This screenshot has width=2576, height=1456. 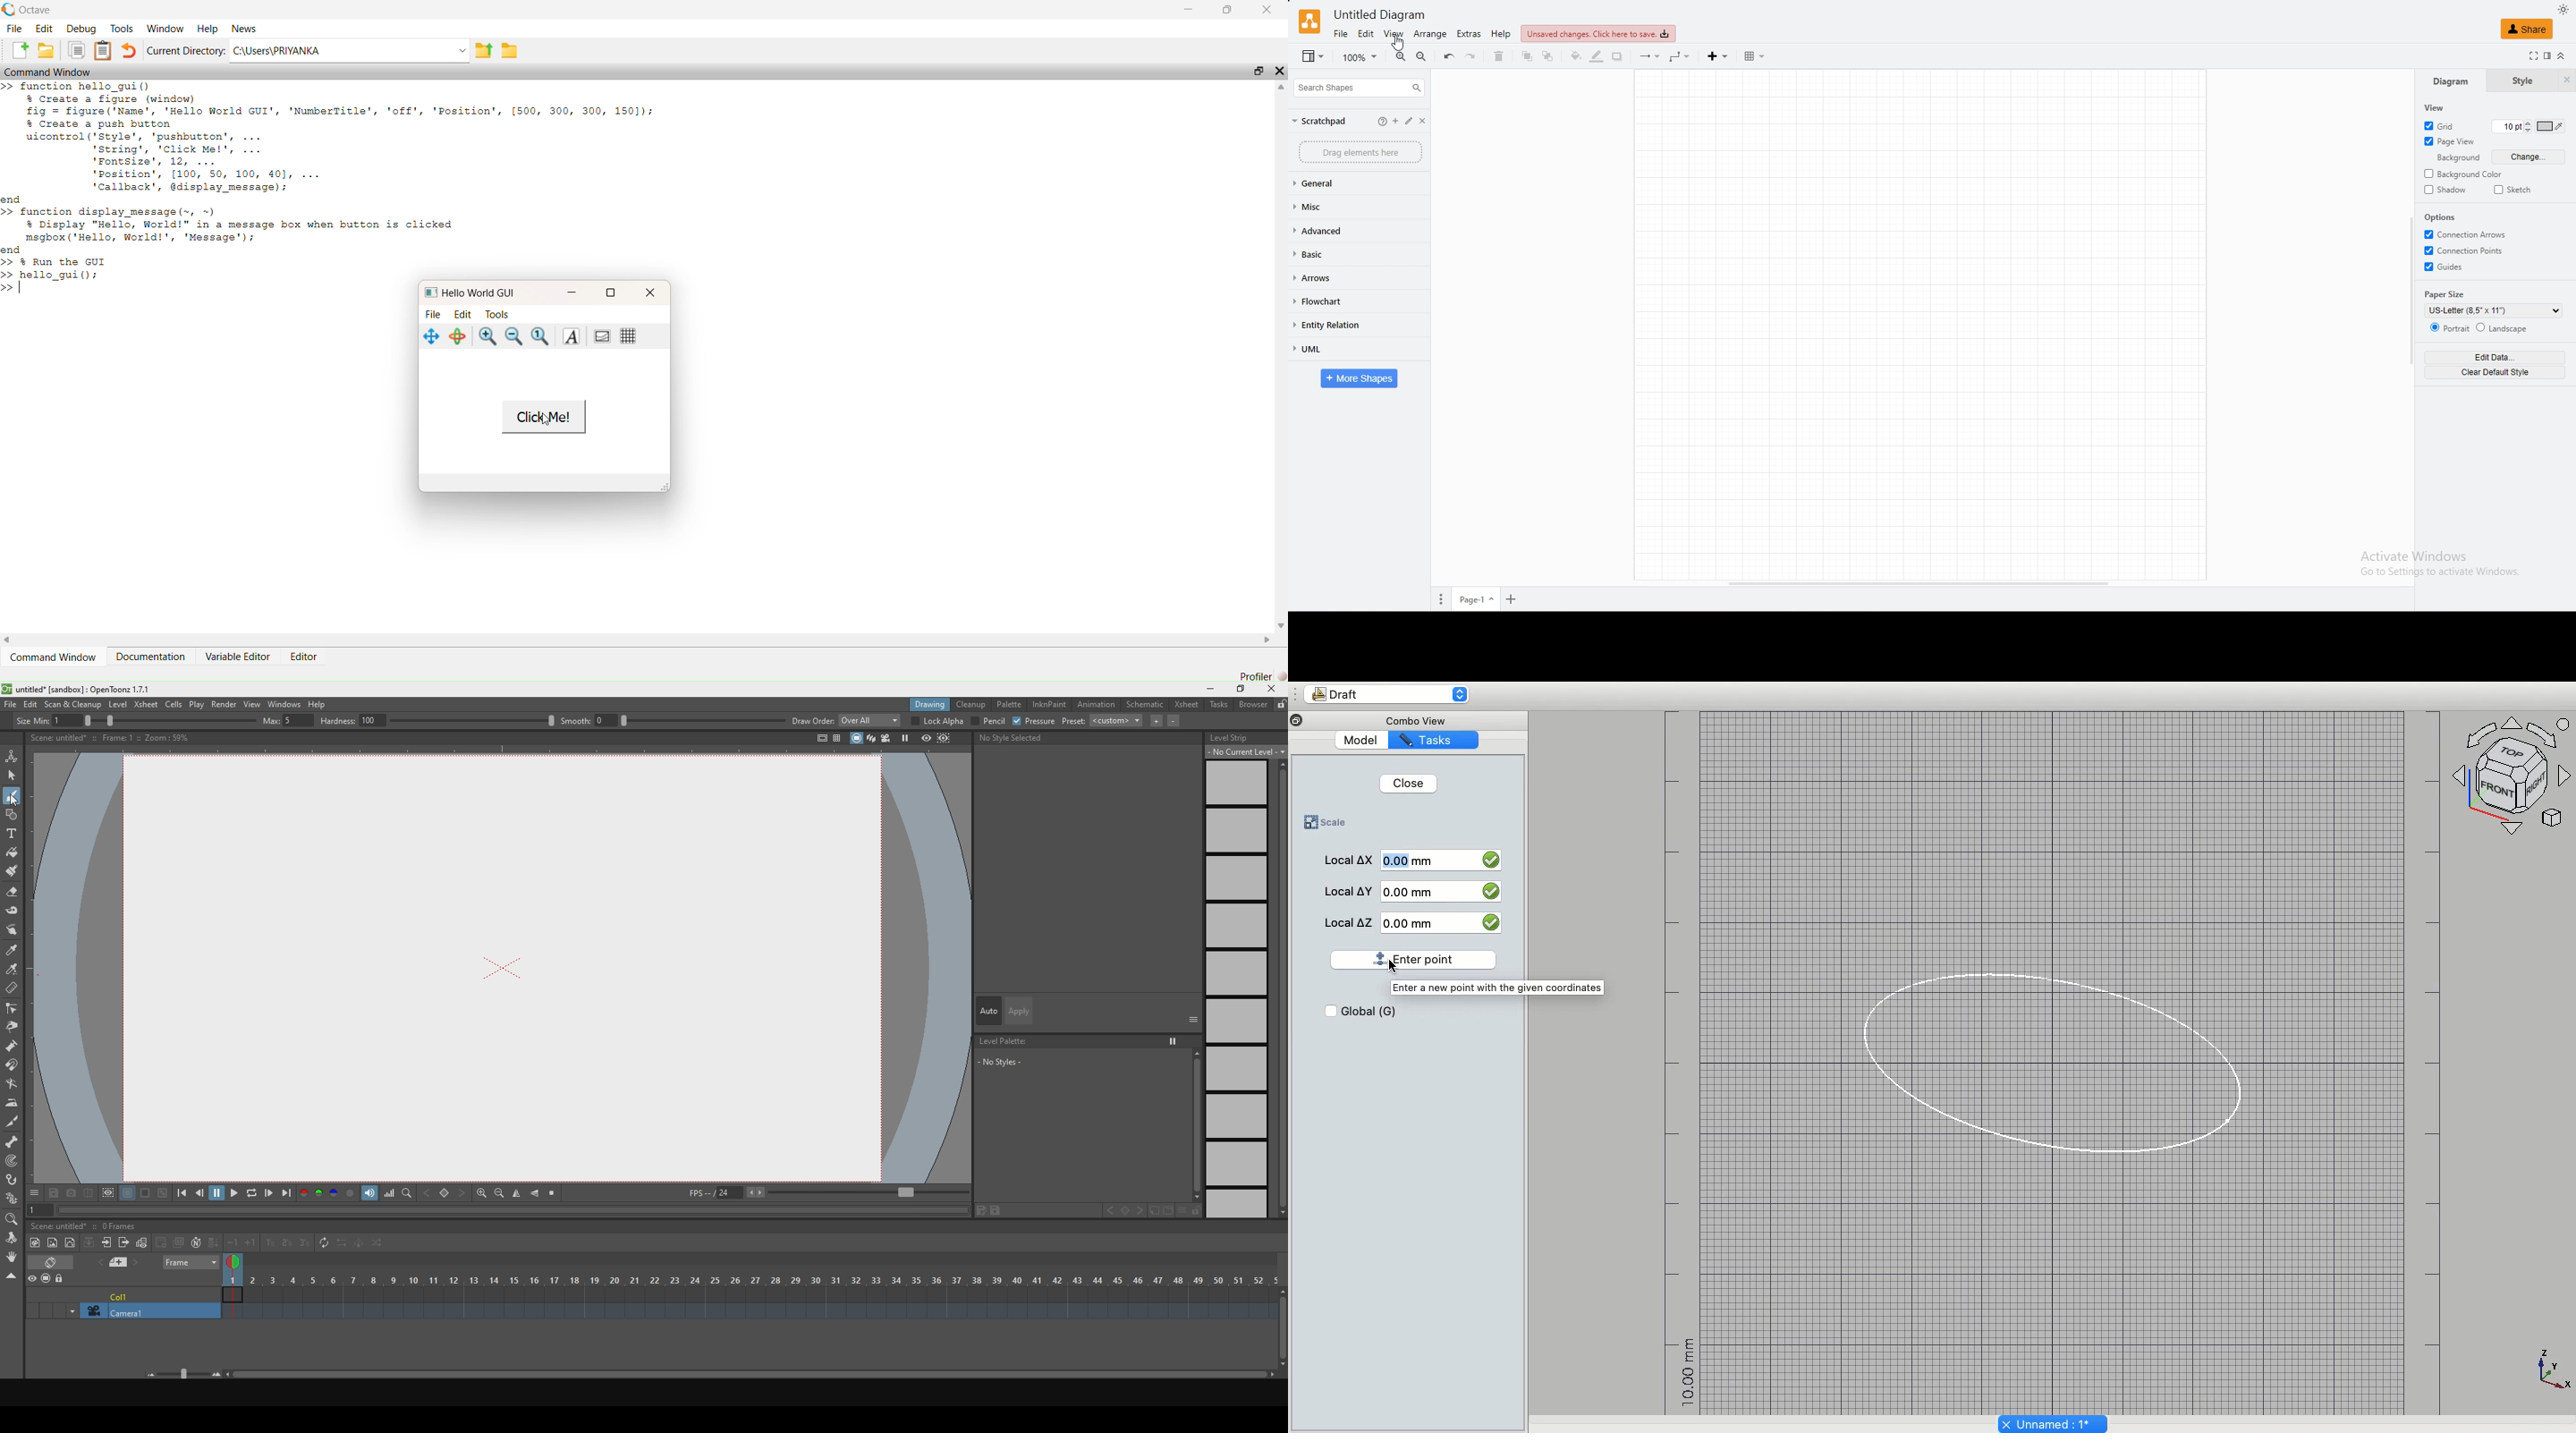 I want to click on Close, so click(x=1409, y=784).